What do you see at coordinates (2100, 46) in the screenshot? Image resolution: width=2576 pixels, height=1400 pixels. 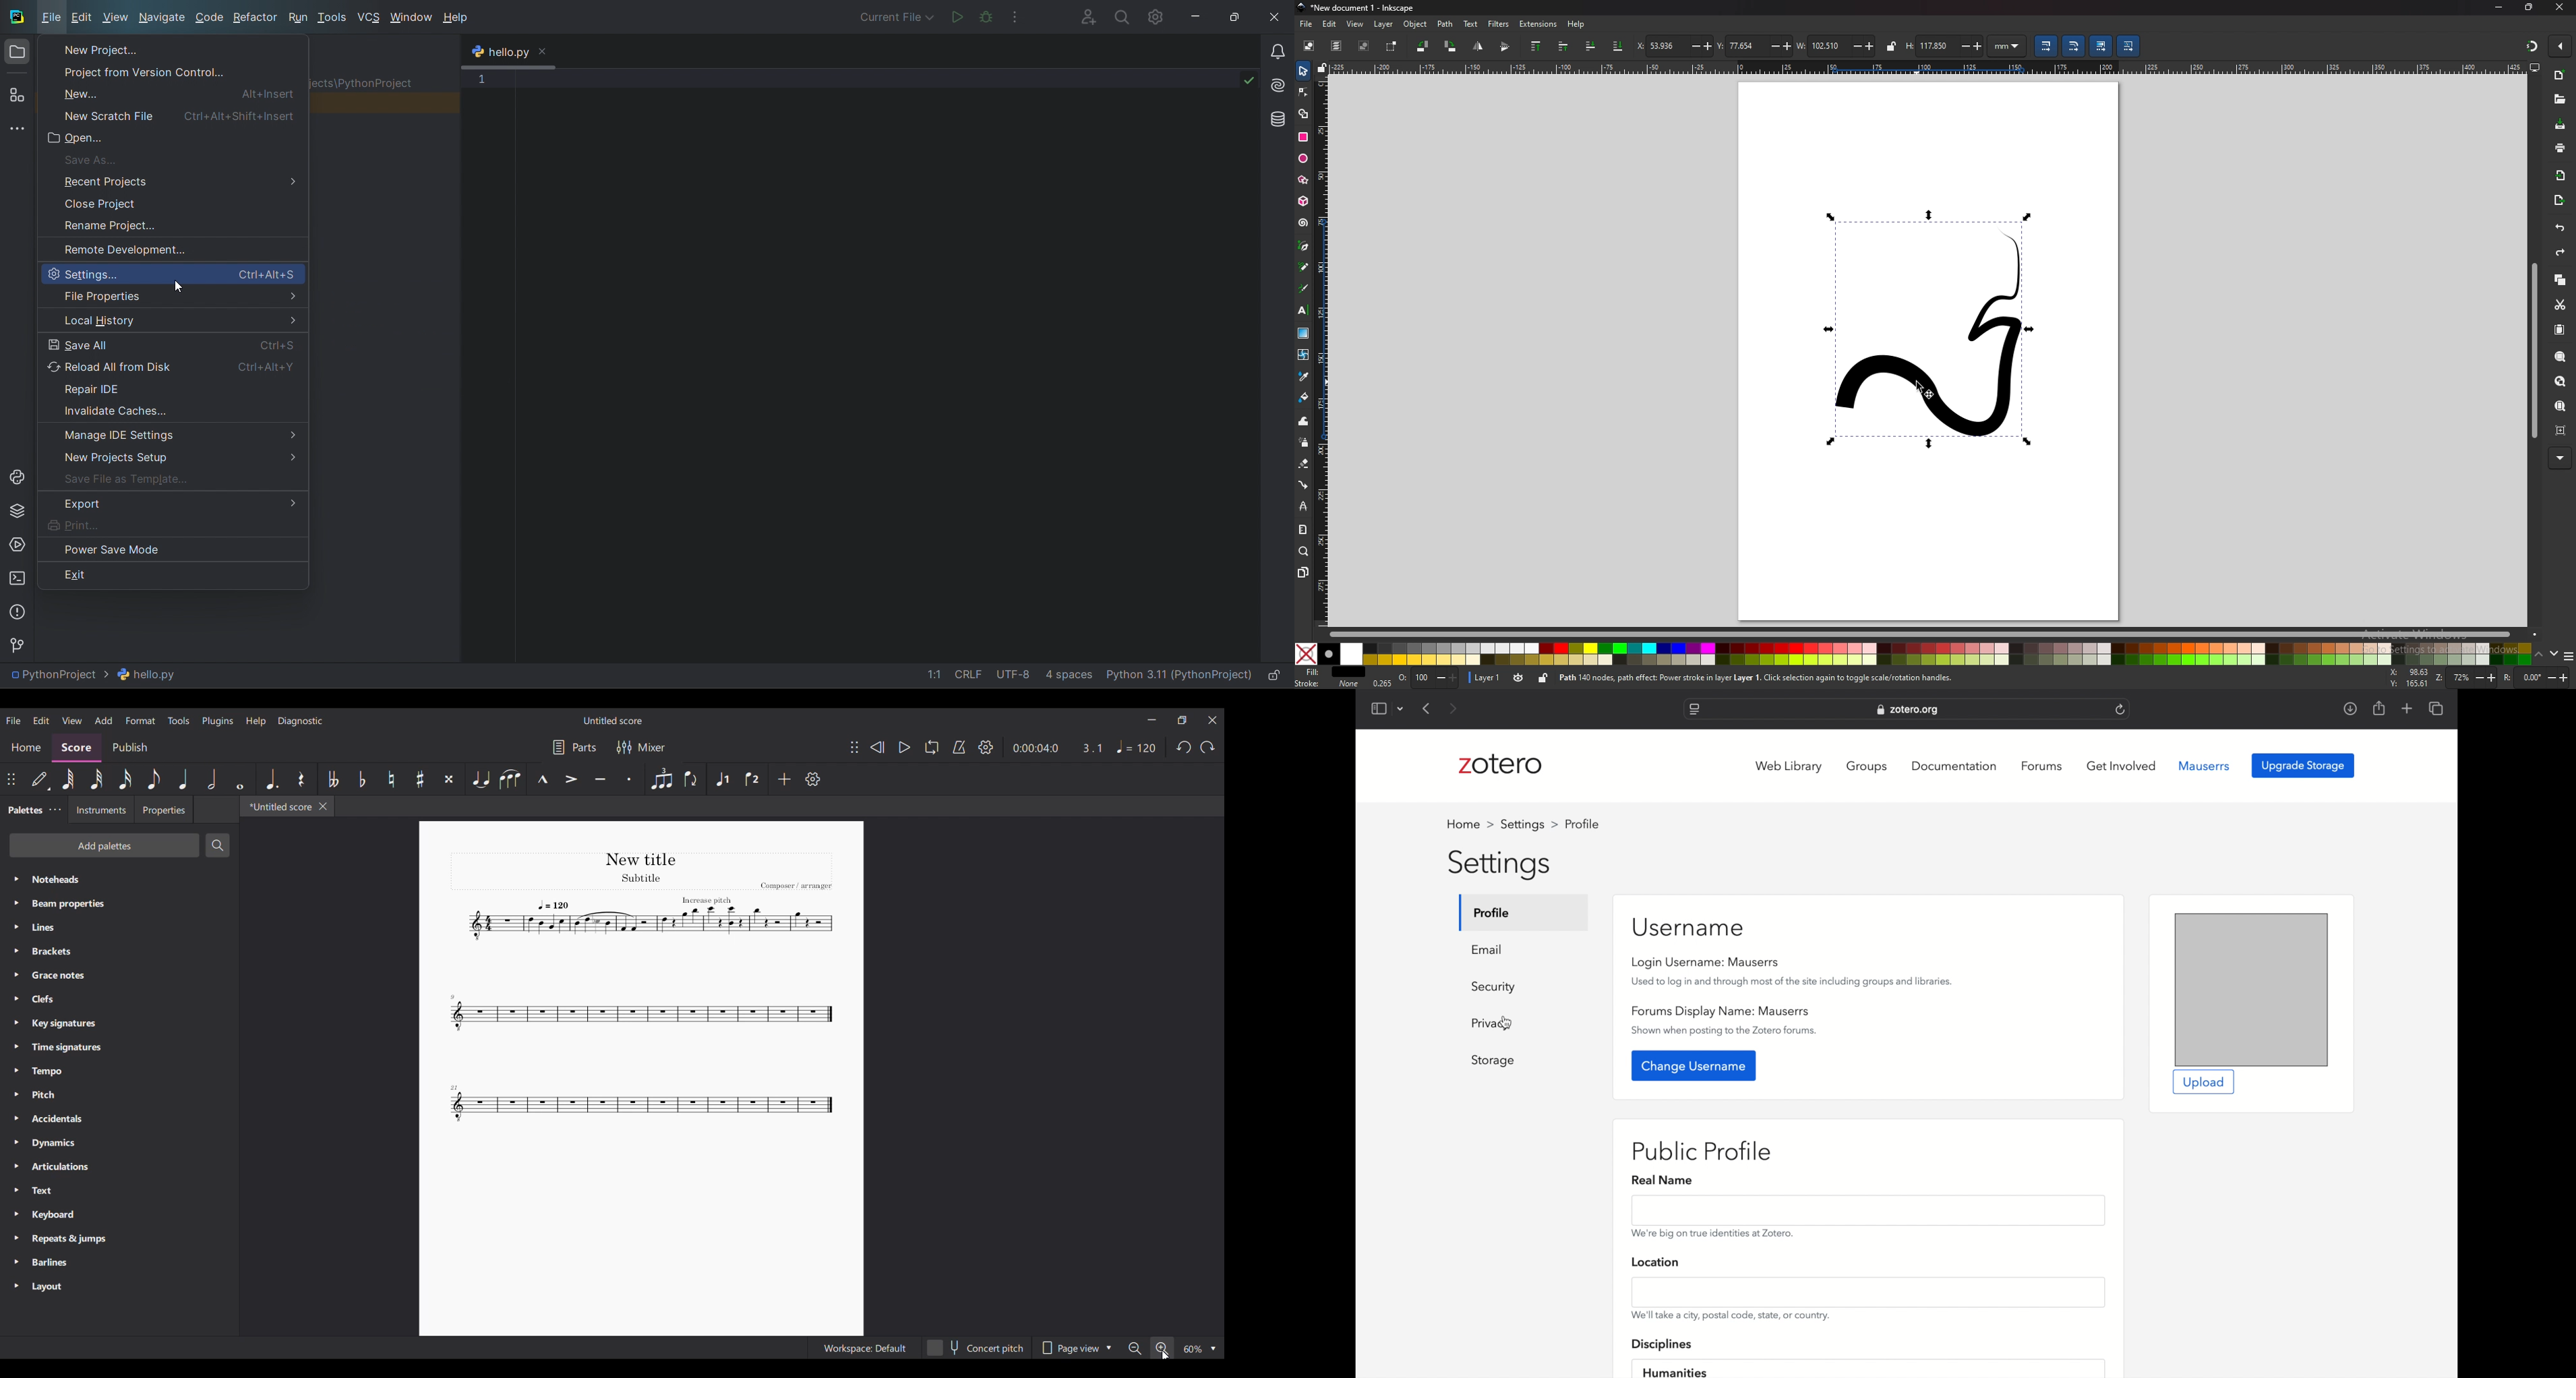 I see `move gradient` at bounding box center [2100, 46].